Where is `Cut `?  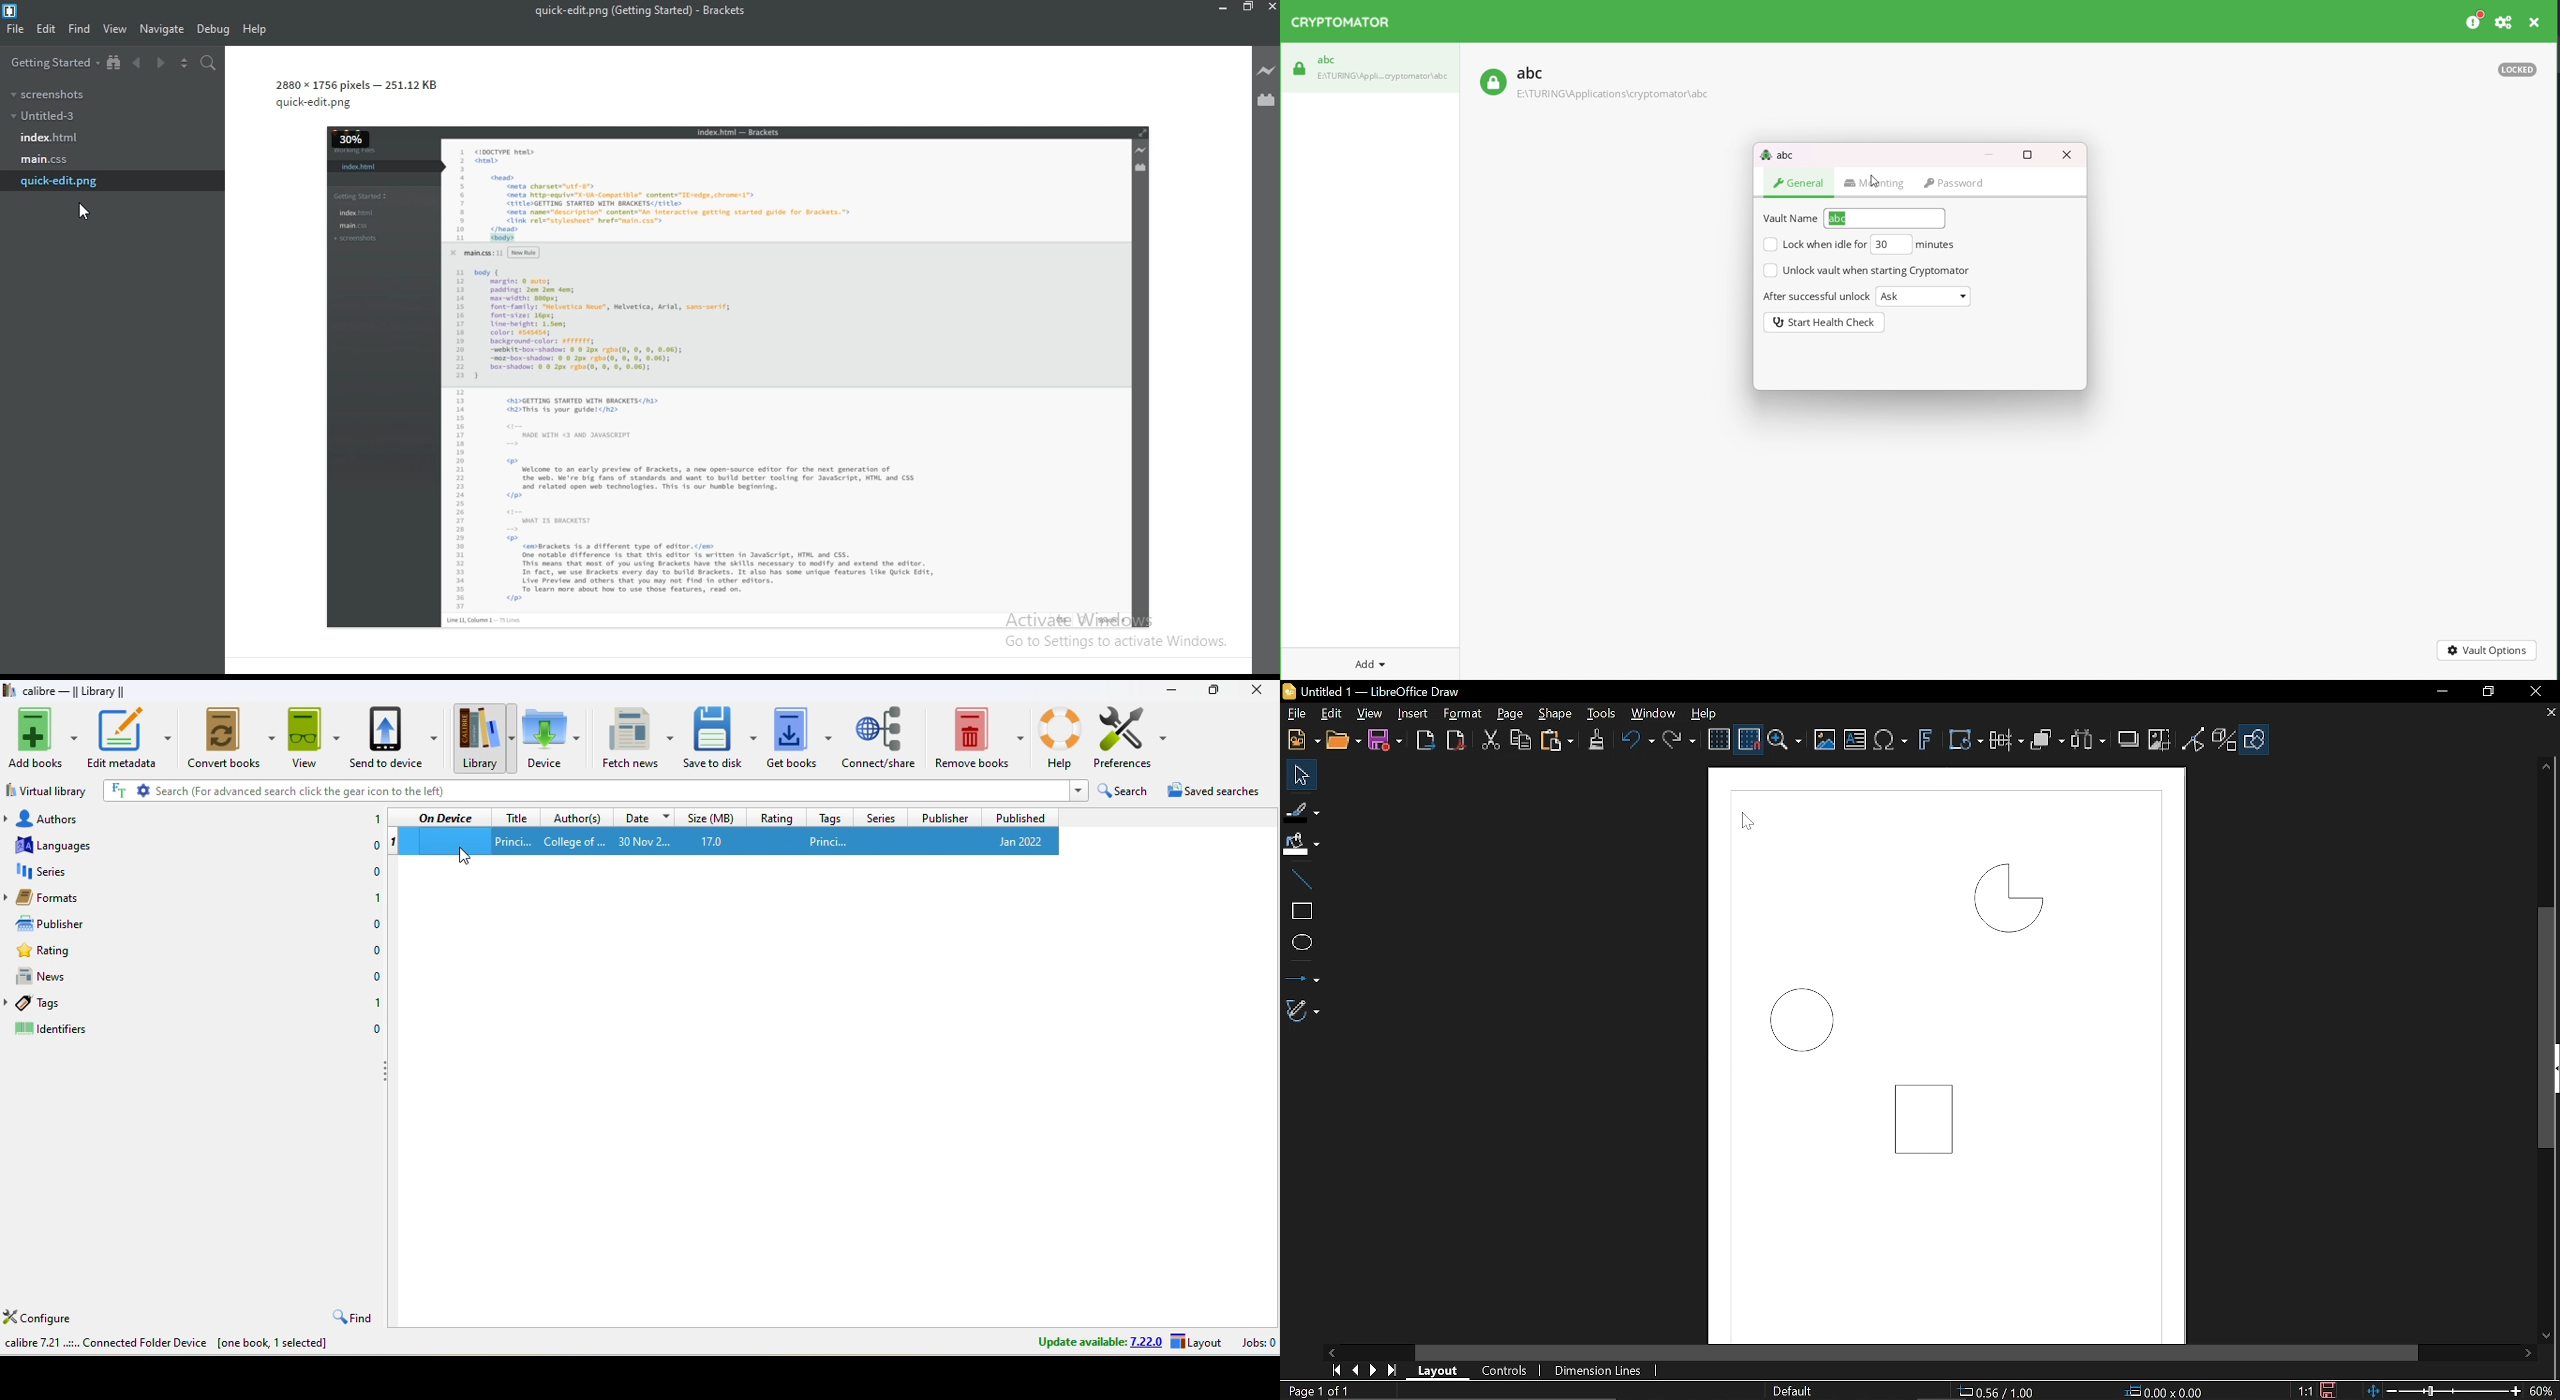
Cut  is located at coordinates (1490, 740).